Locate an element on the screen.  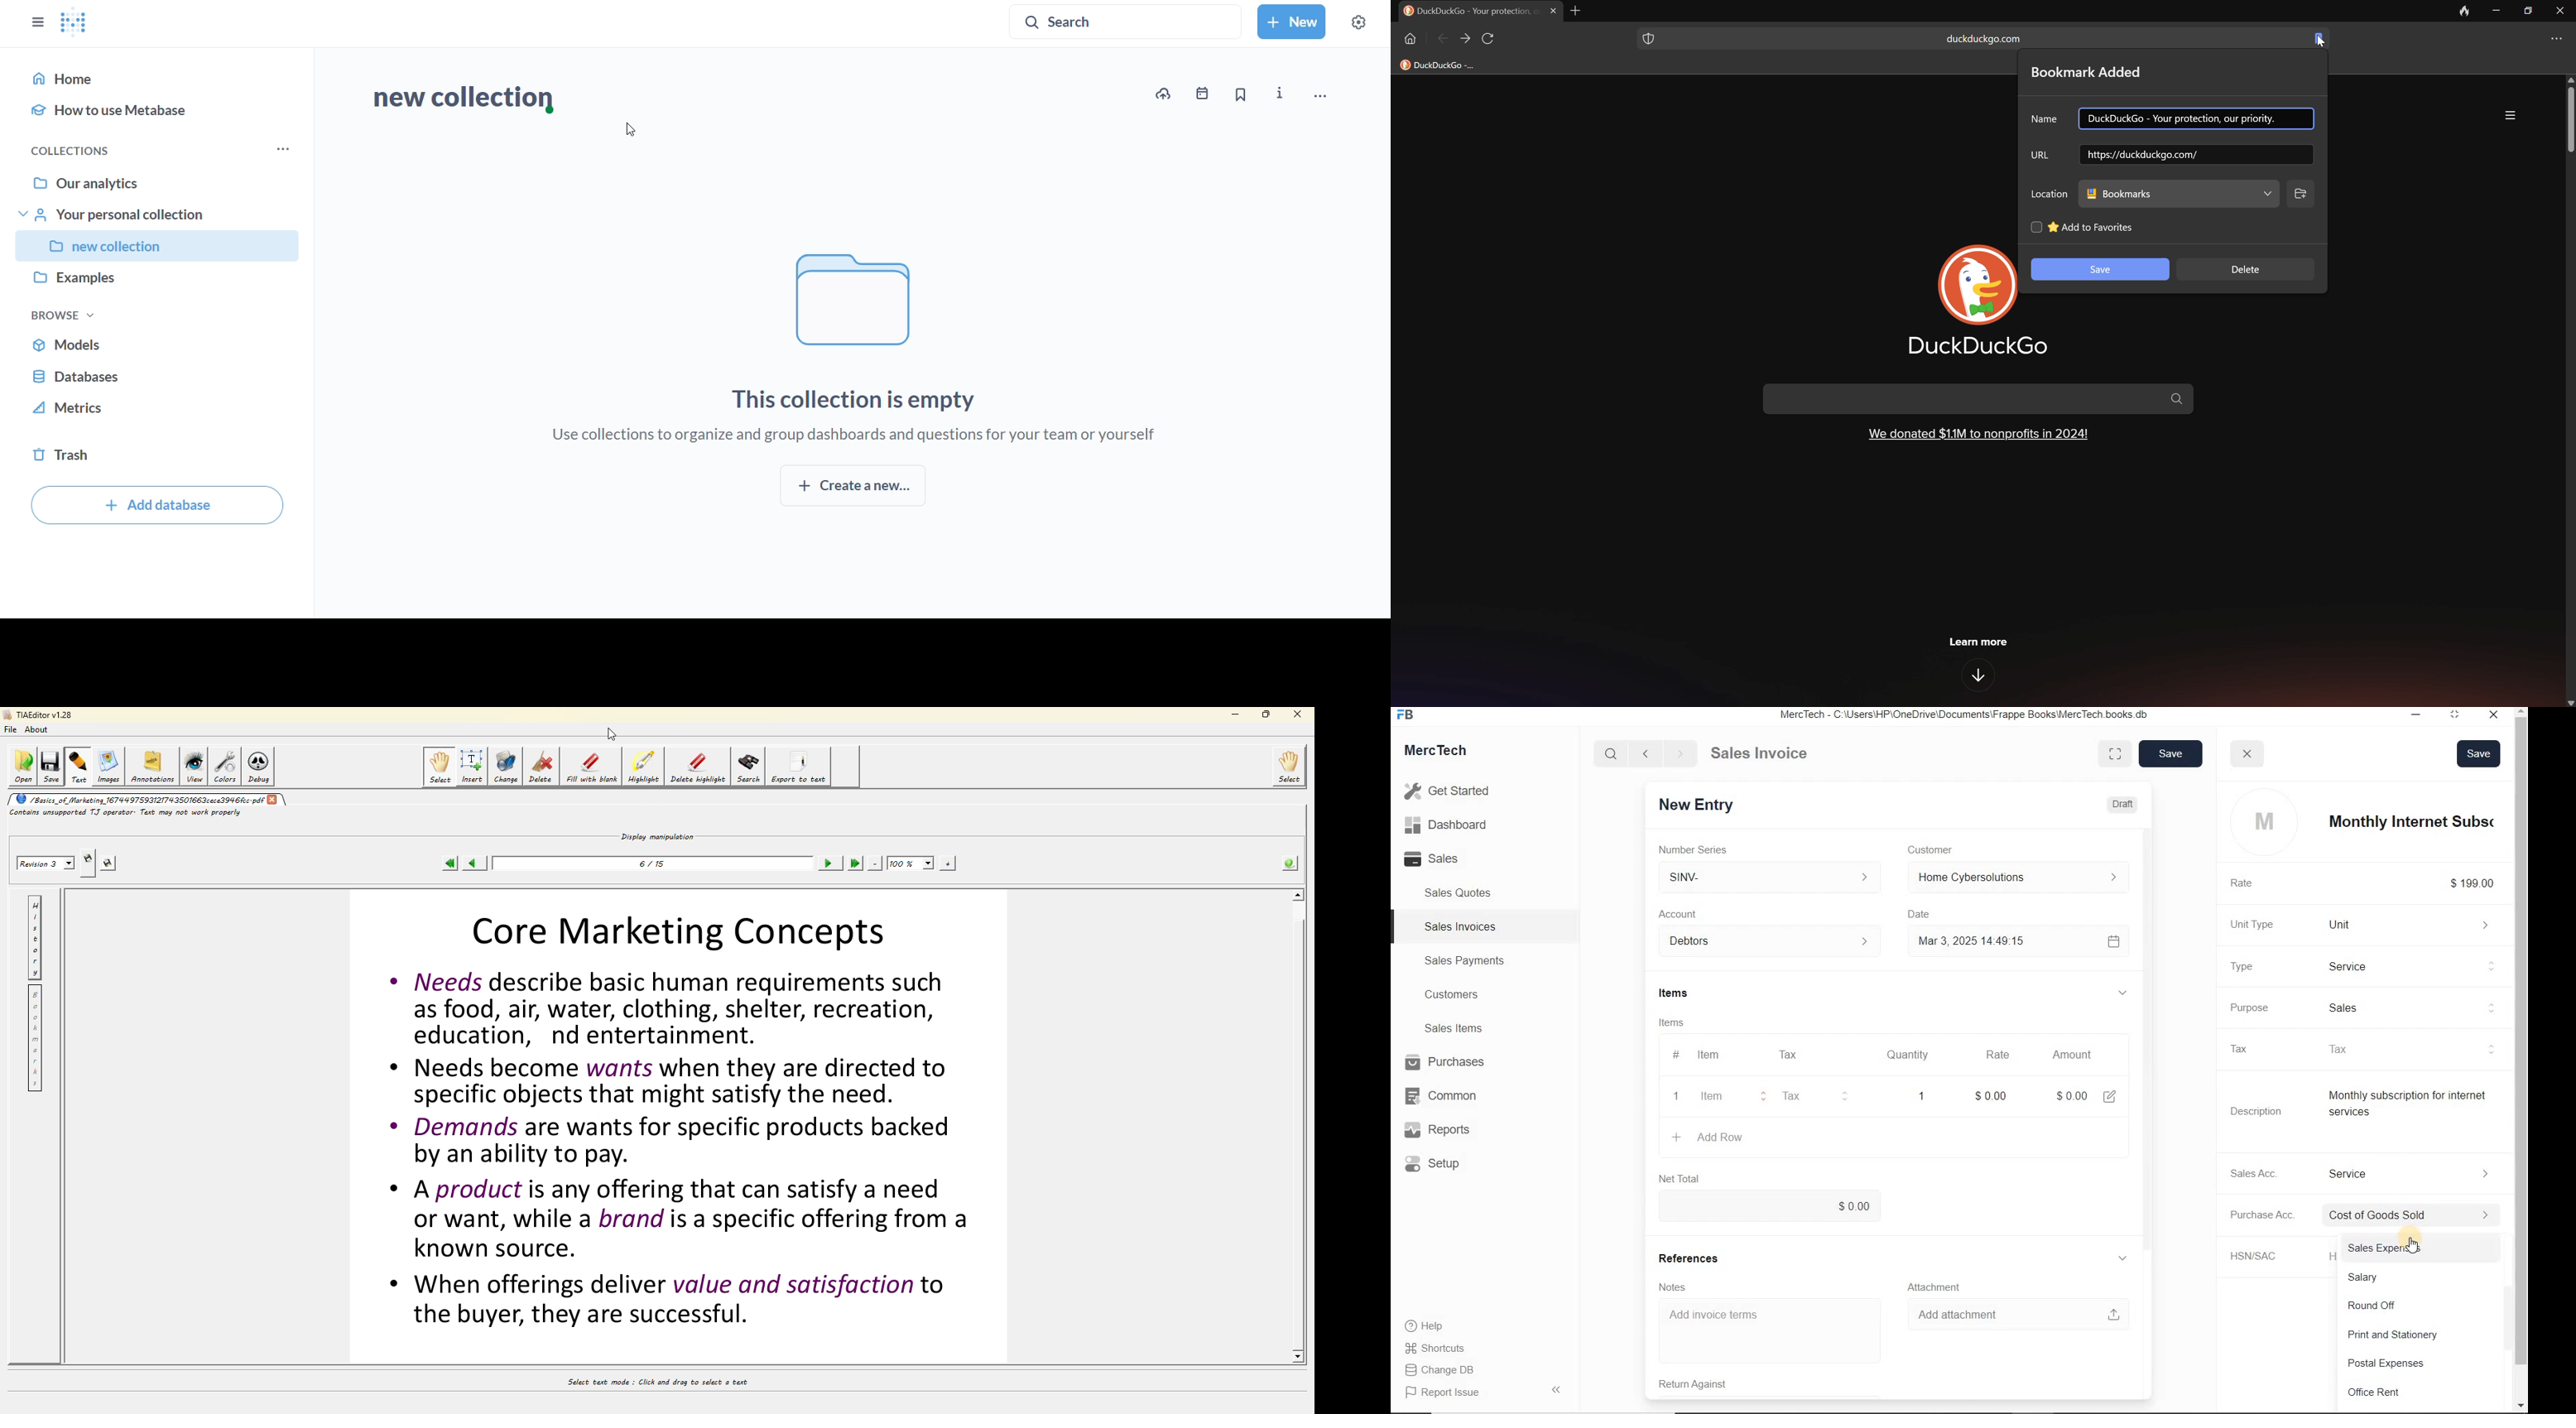
Add invoice terms is located at coordinates (1777, 1331).